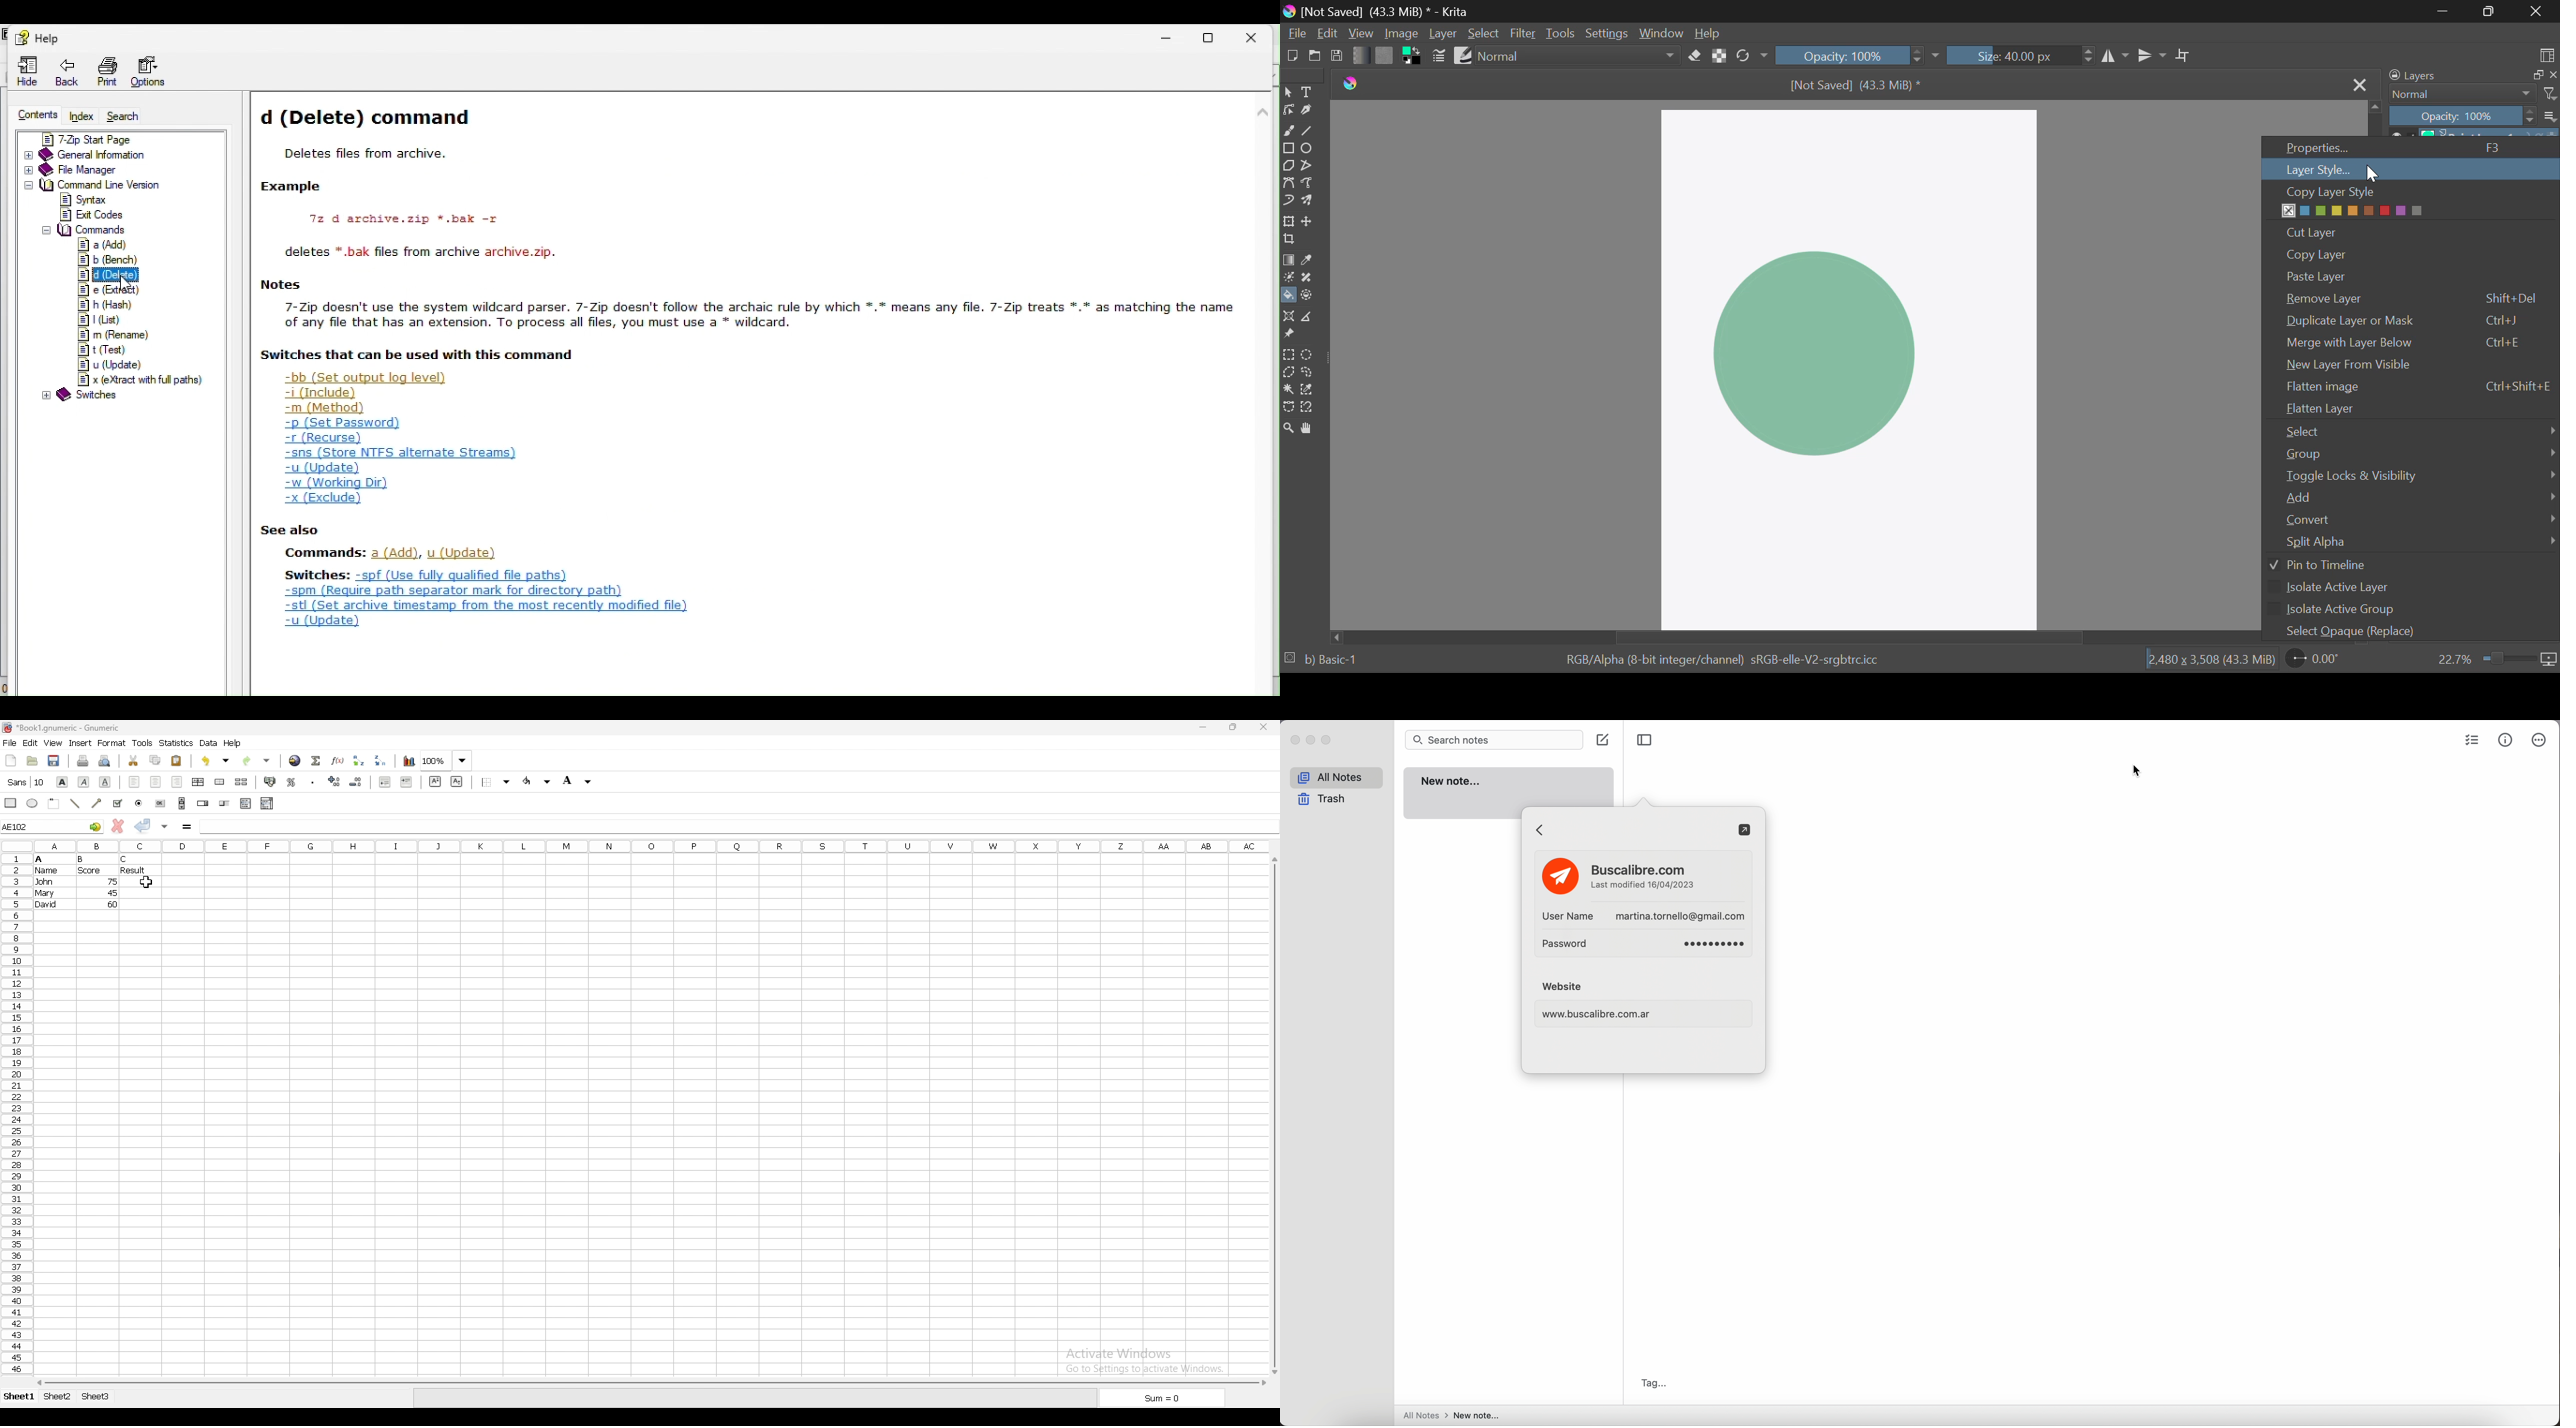 The image size is (2576, 1428). What do you see at coordinates (2316, 661) in the screenshot?
I see `Page Rotation` at bounding box center [2316, 661].